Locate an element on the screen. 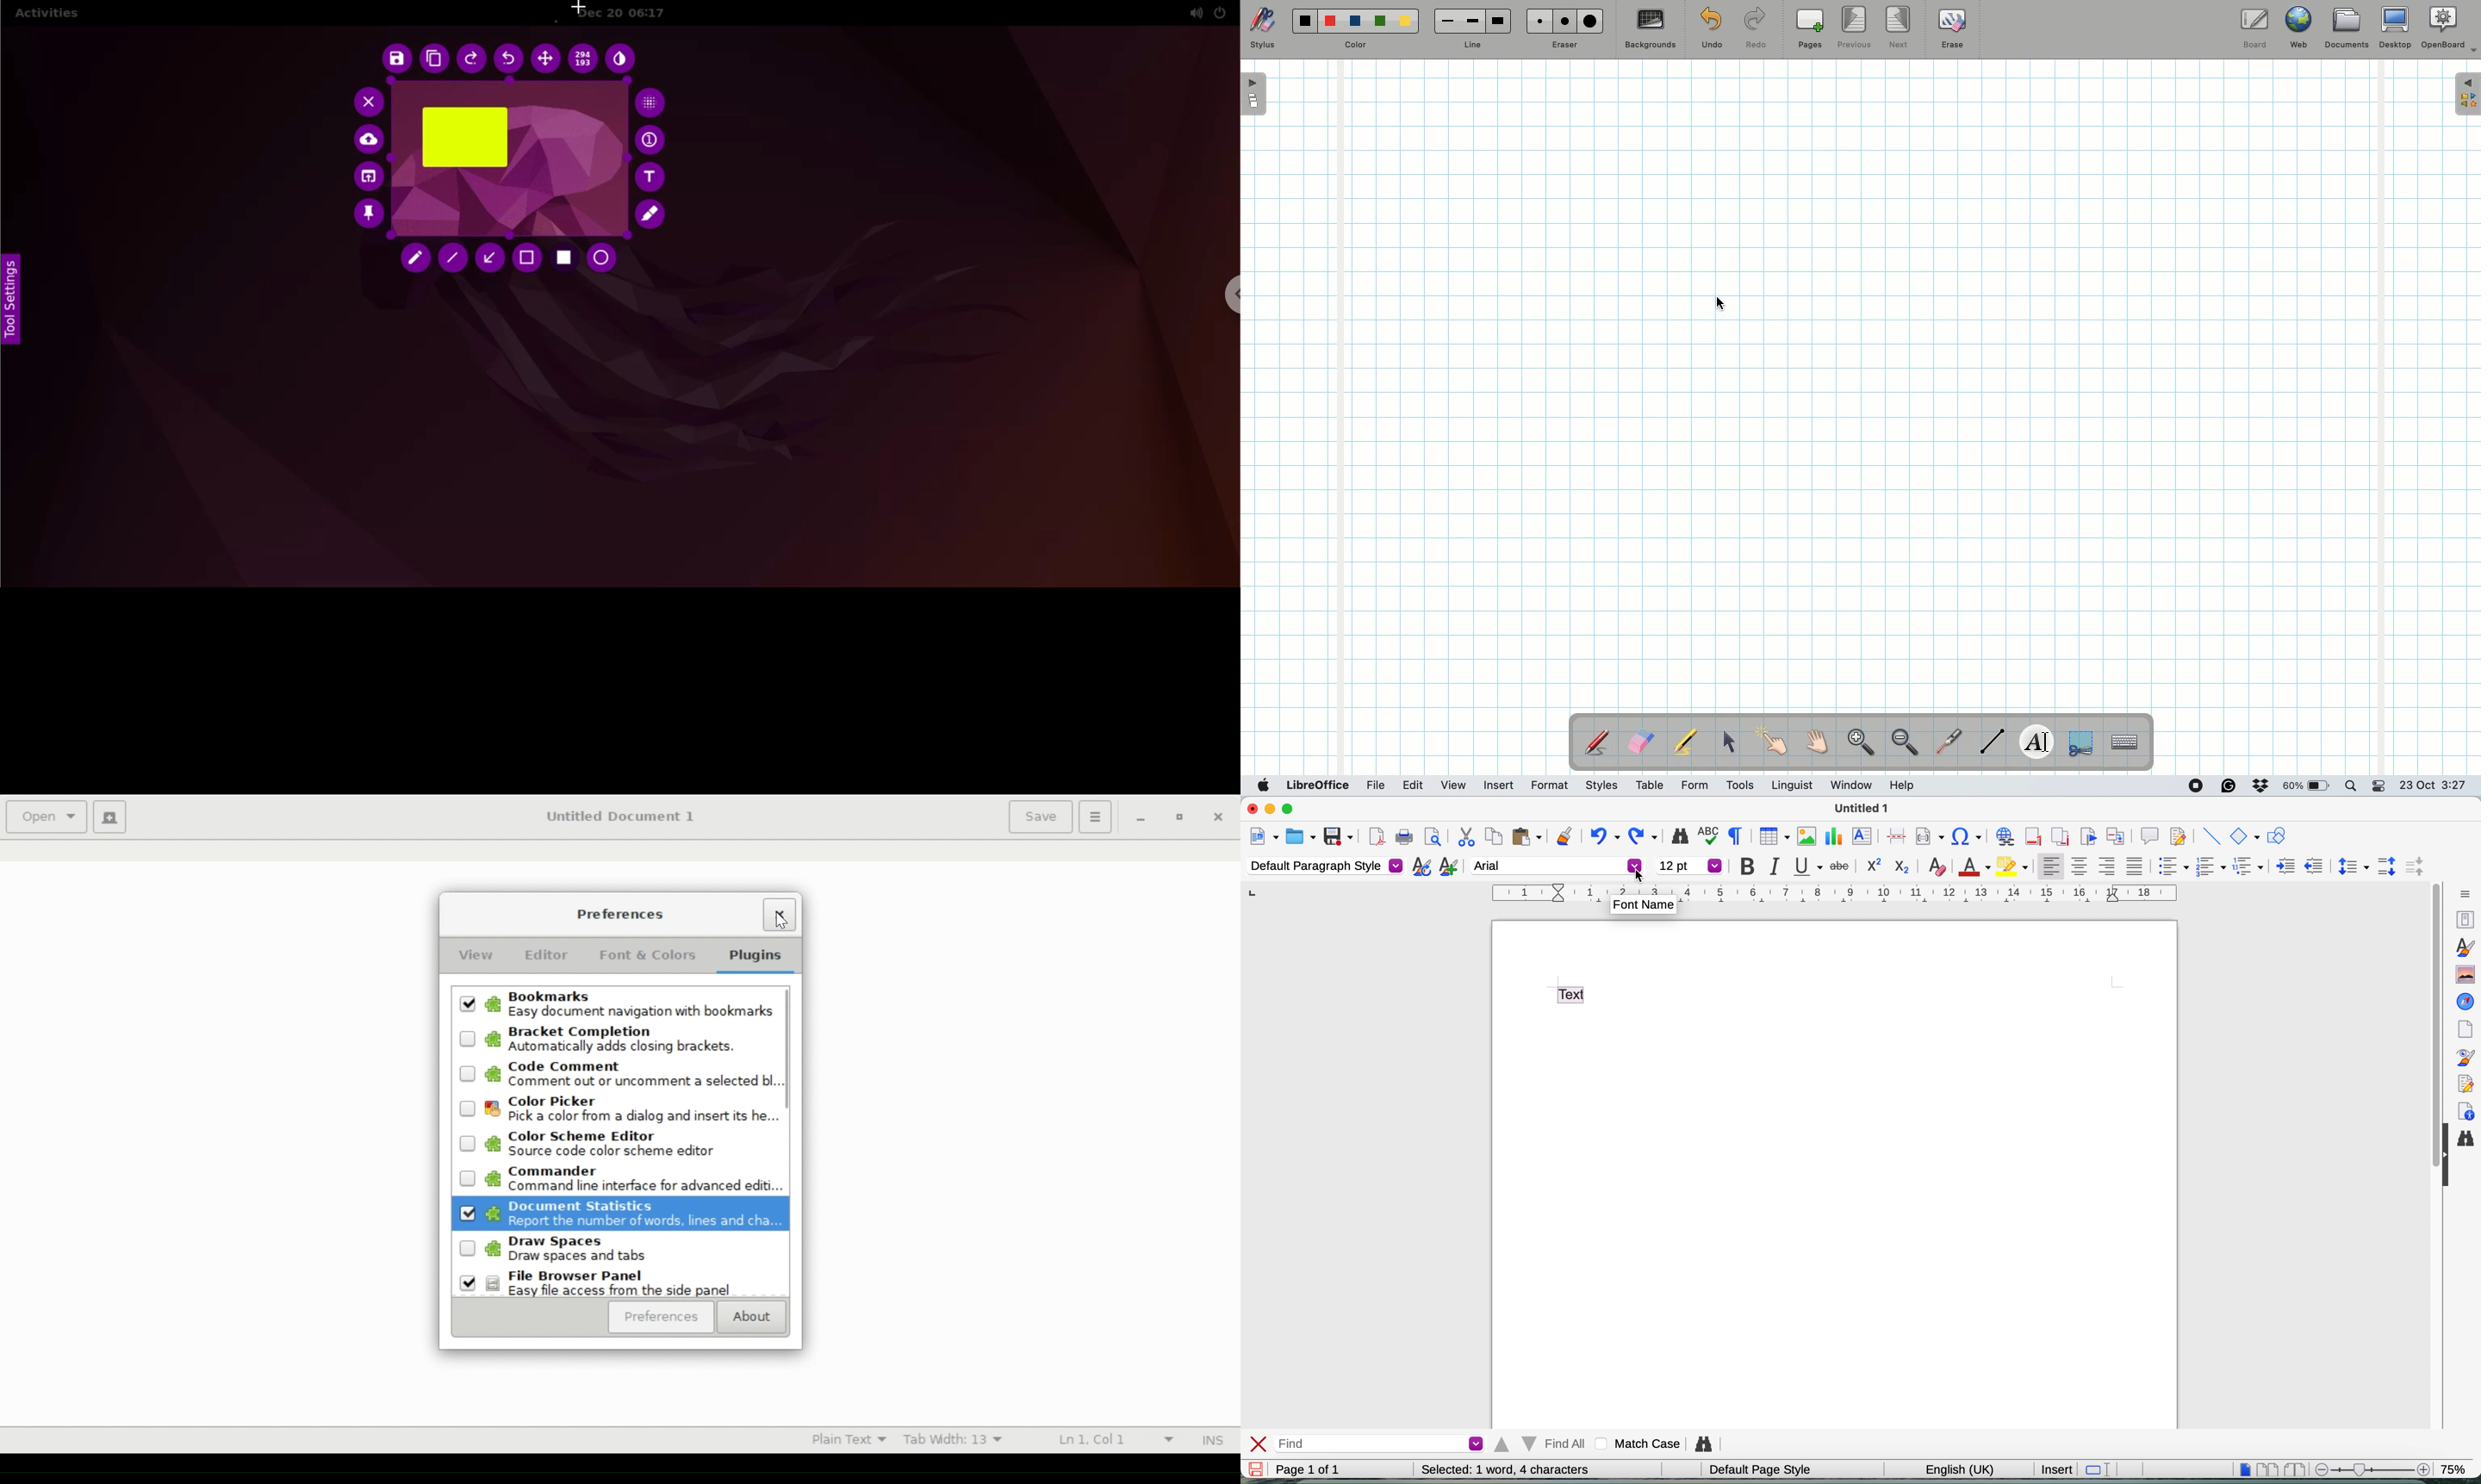  book view is located at coordinates (2293, 1469).